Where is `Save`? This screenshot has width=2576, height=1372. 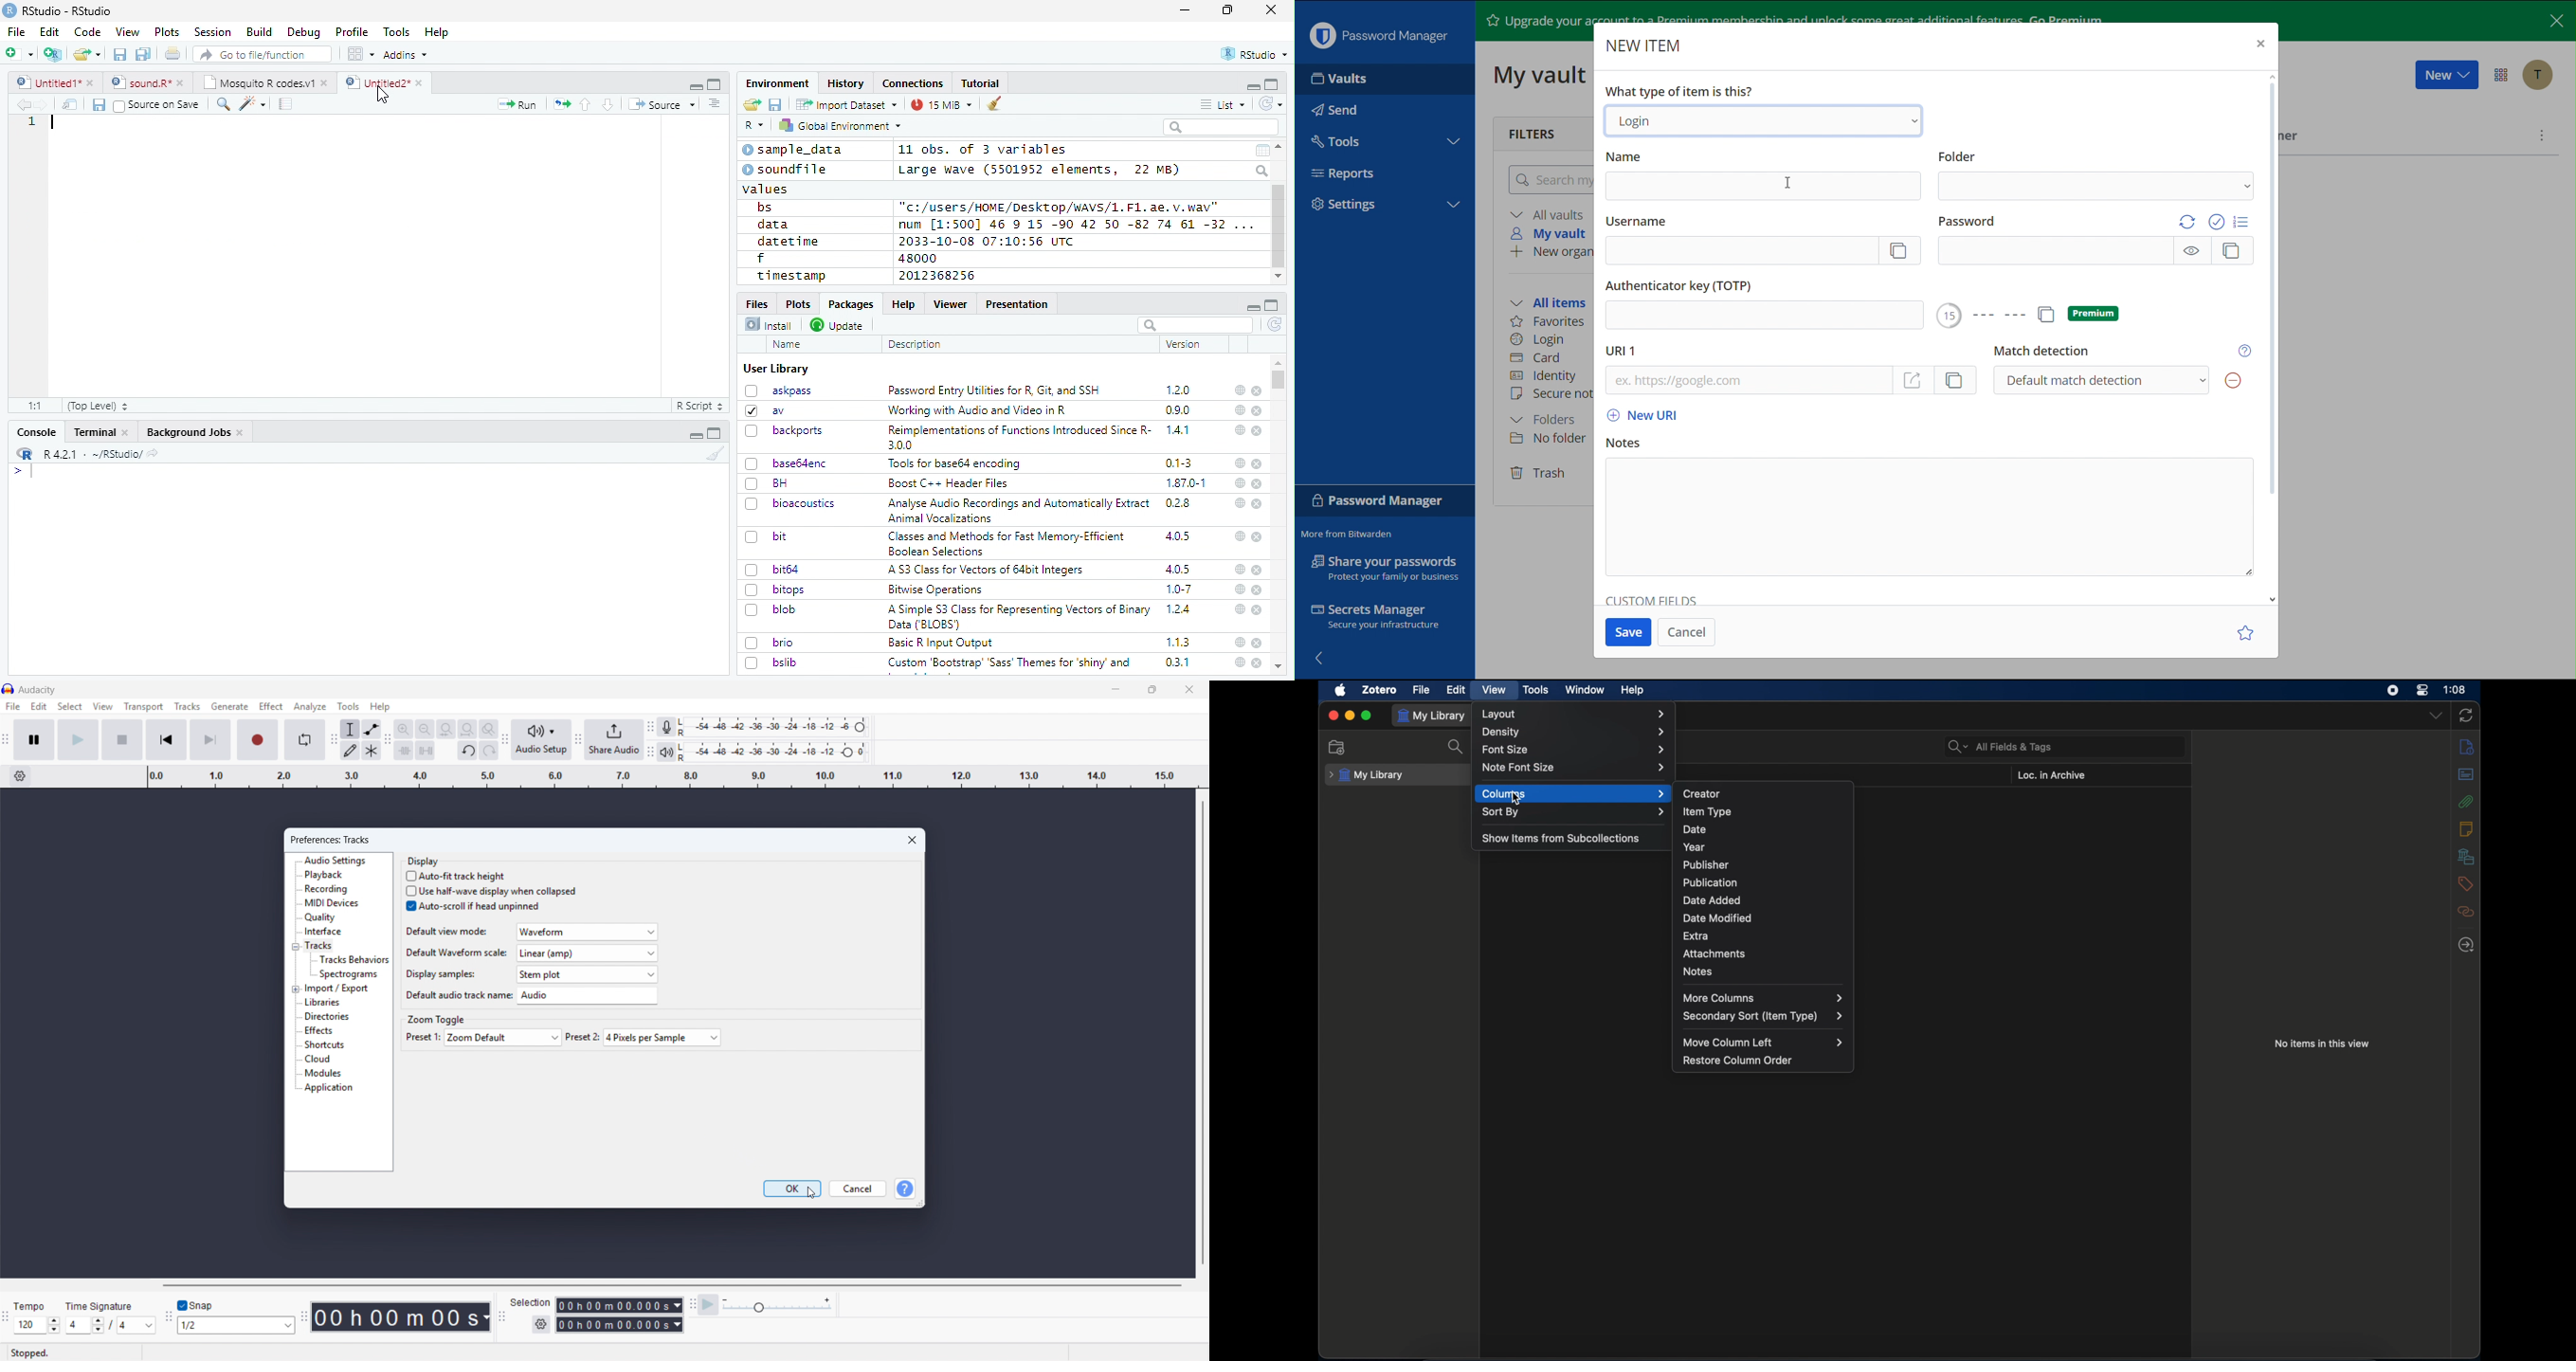
Save is located at coordinates (98, 105).